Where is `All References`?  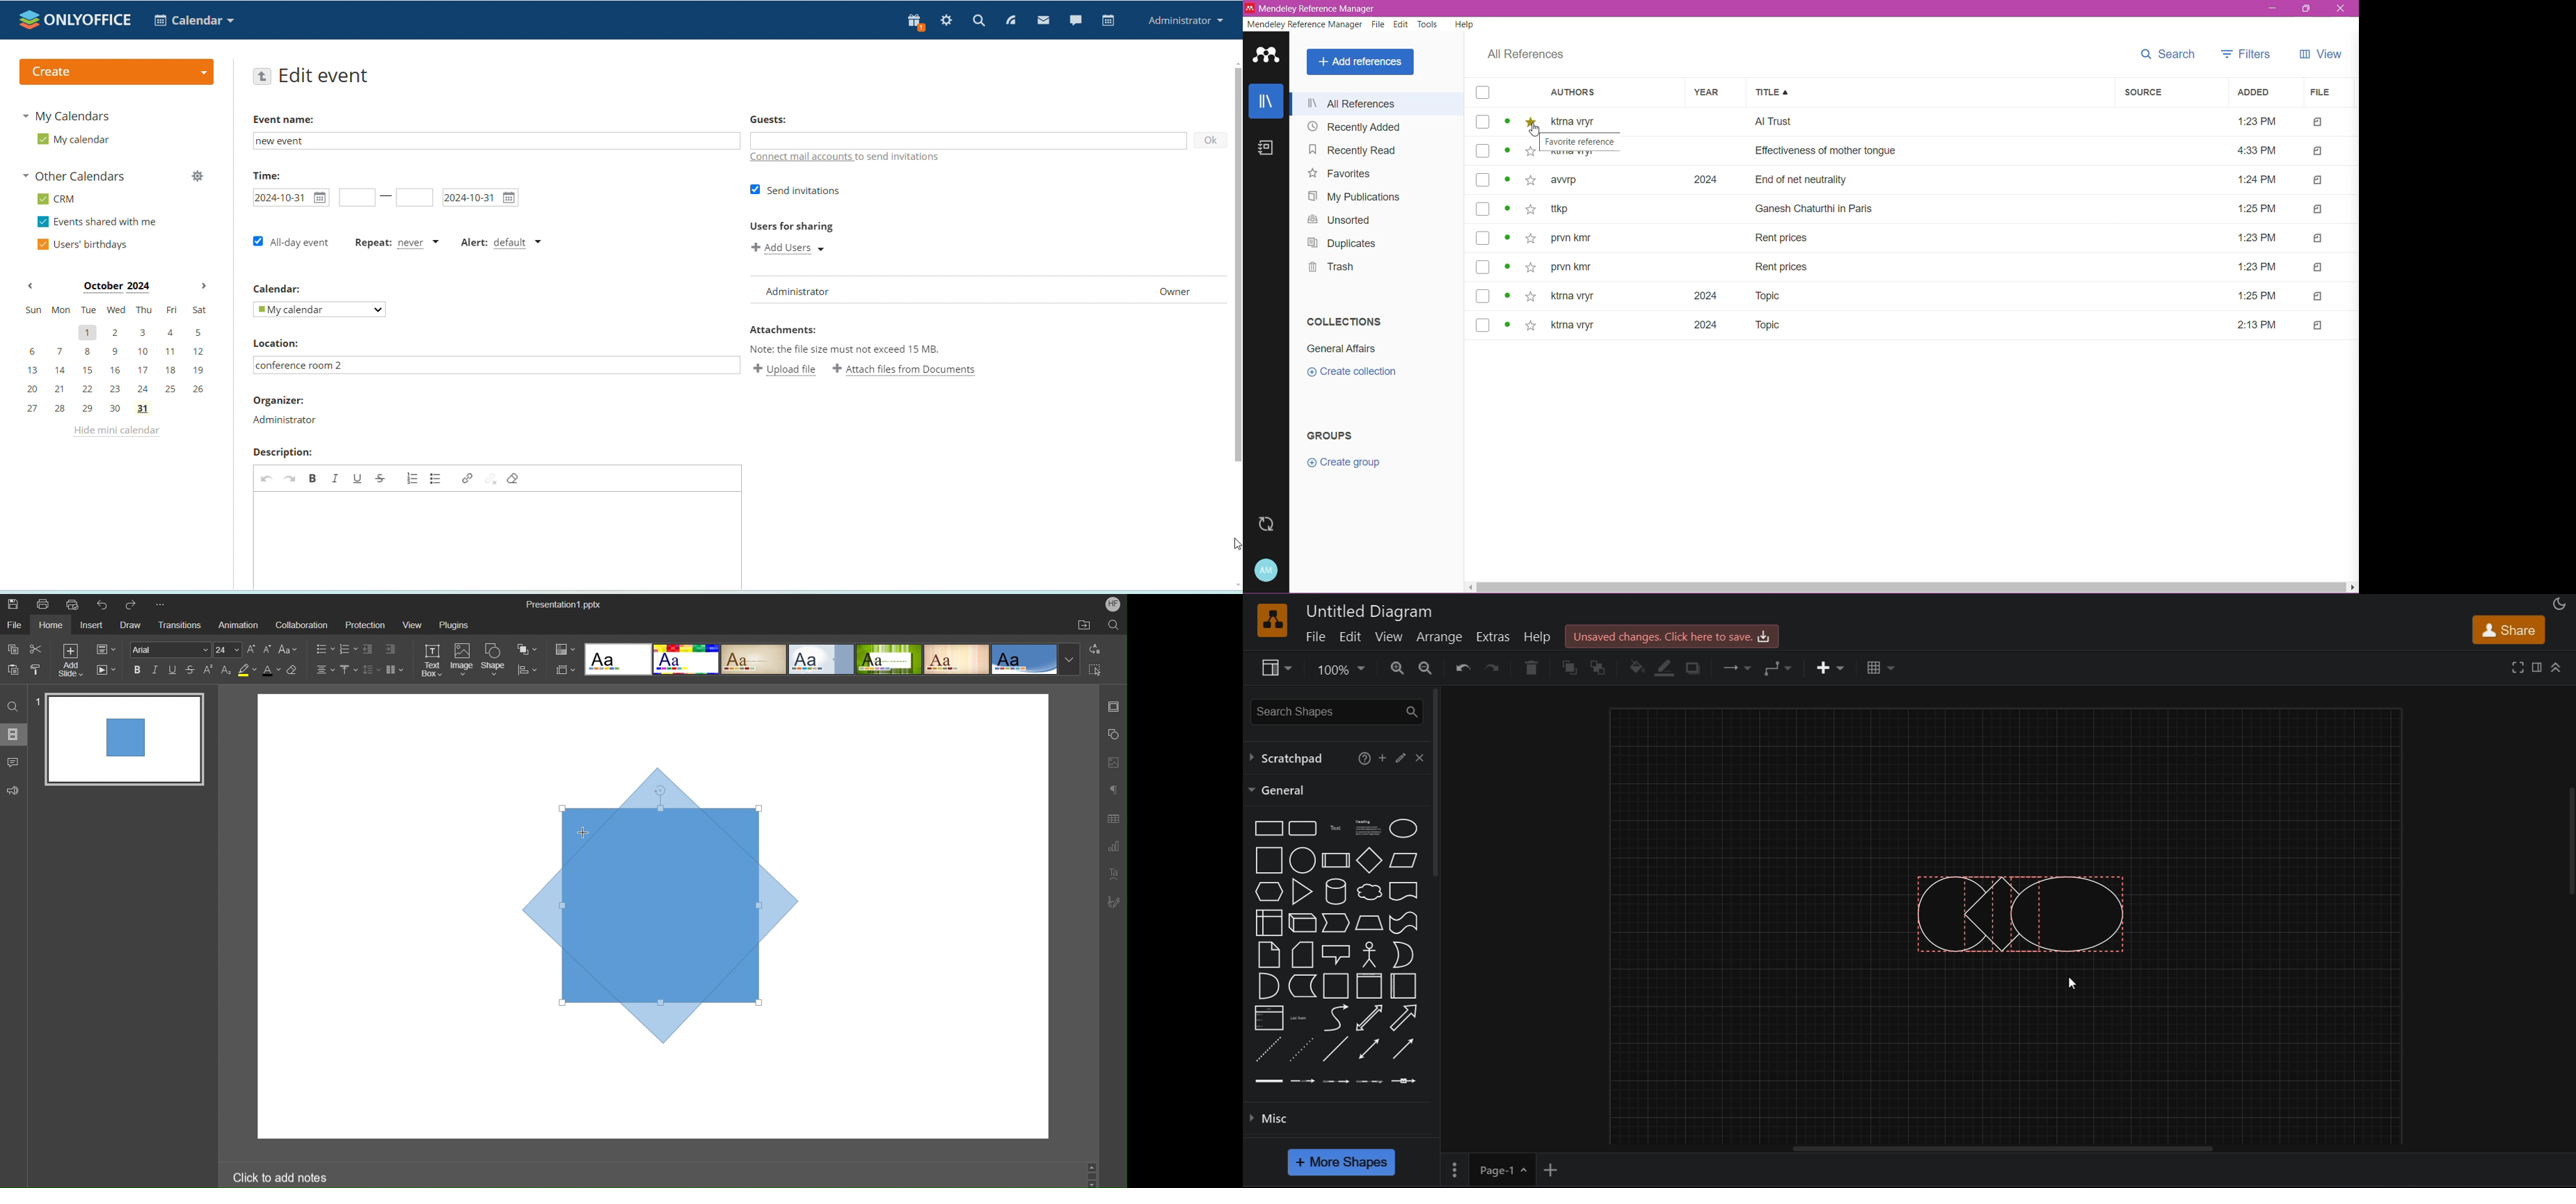
All References is located at coordinates (1522, 55).